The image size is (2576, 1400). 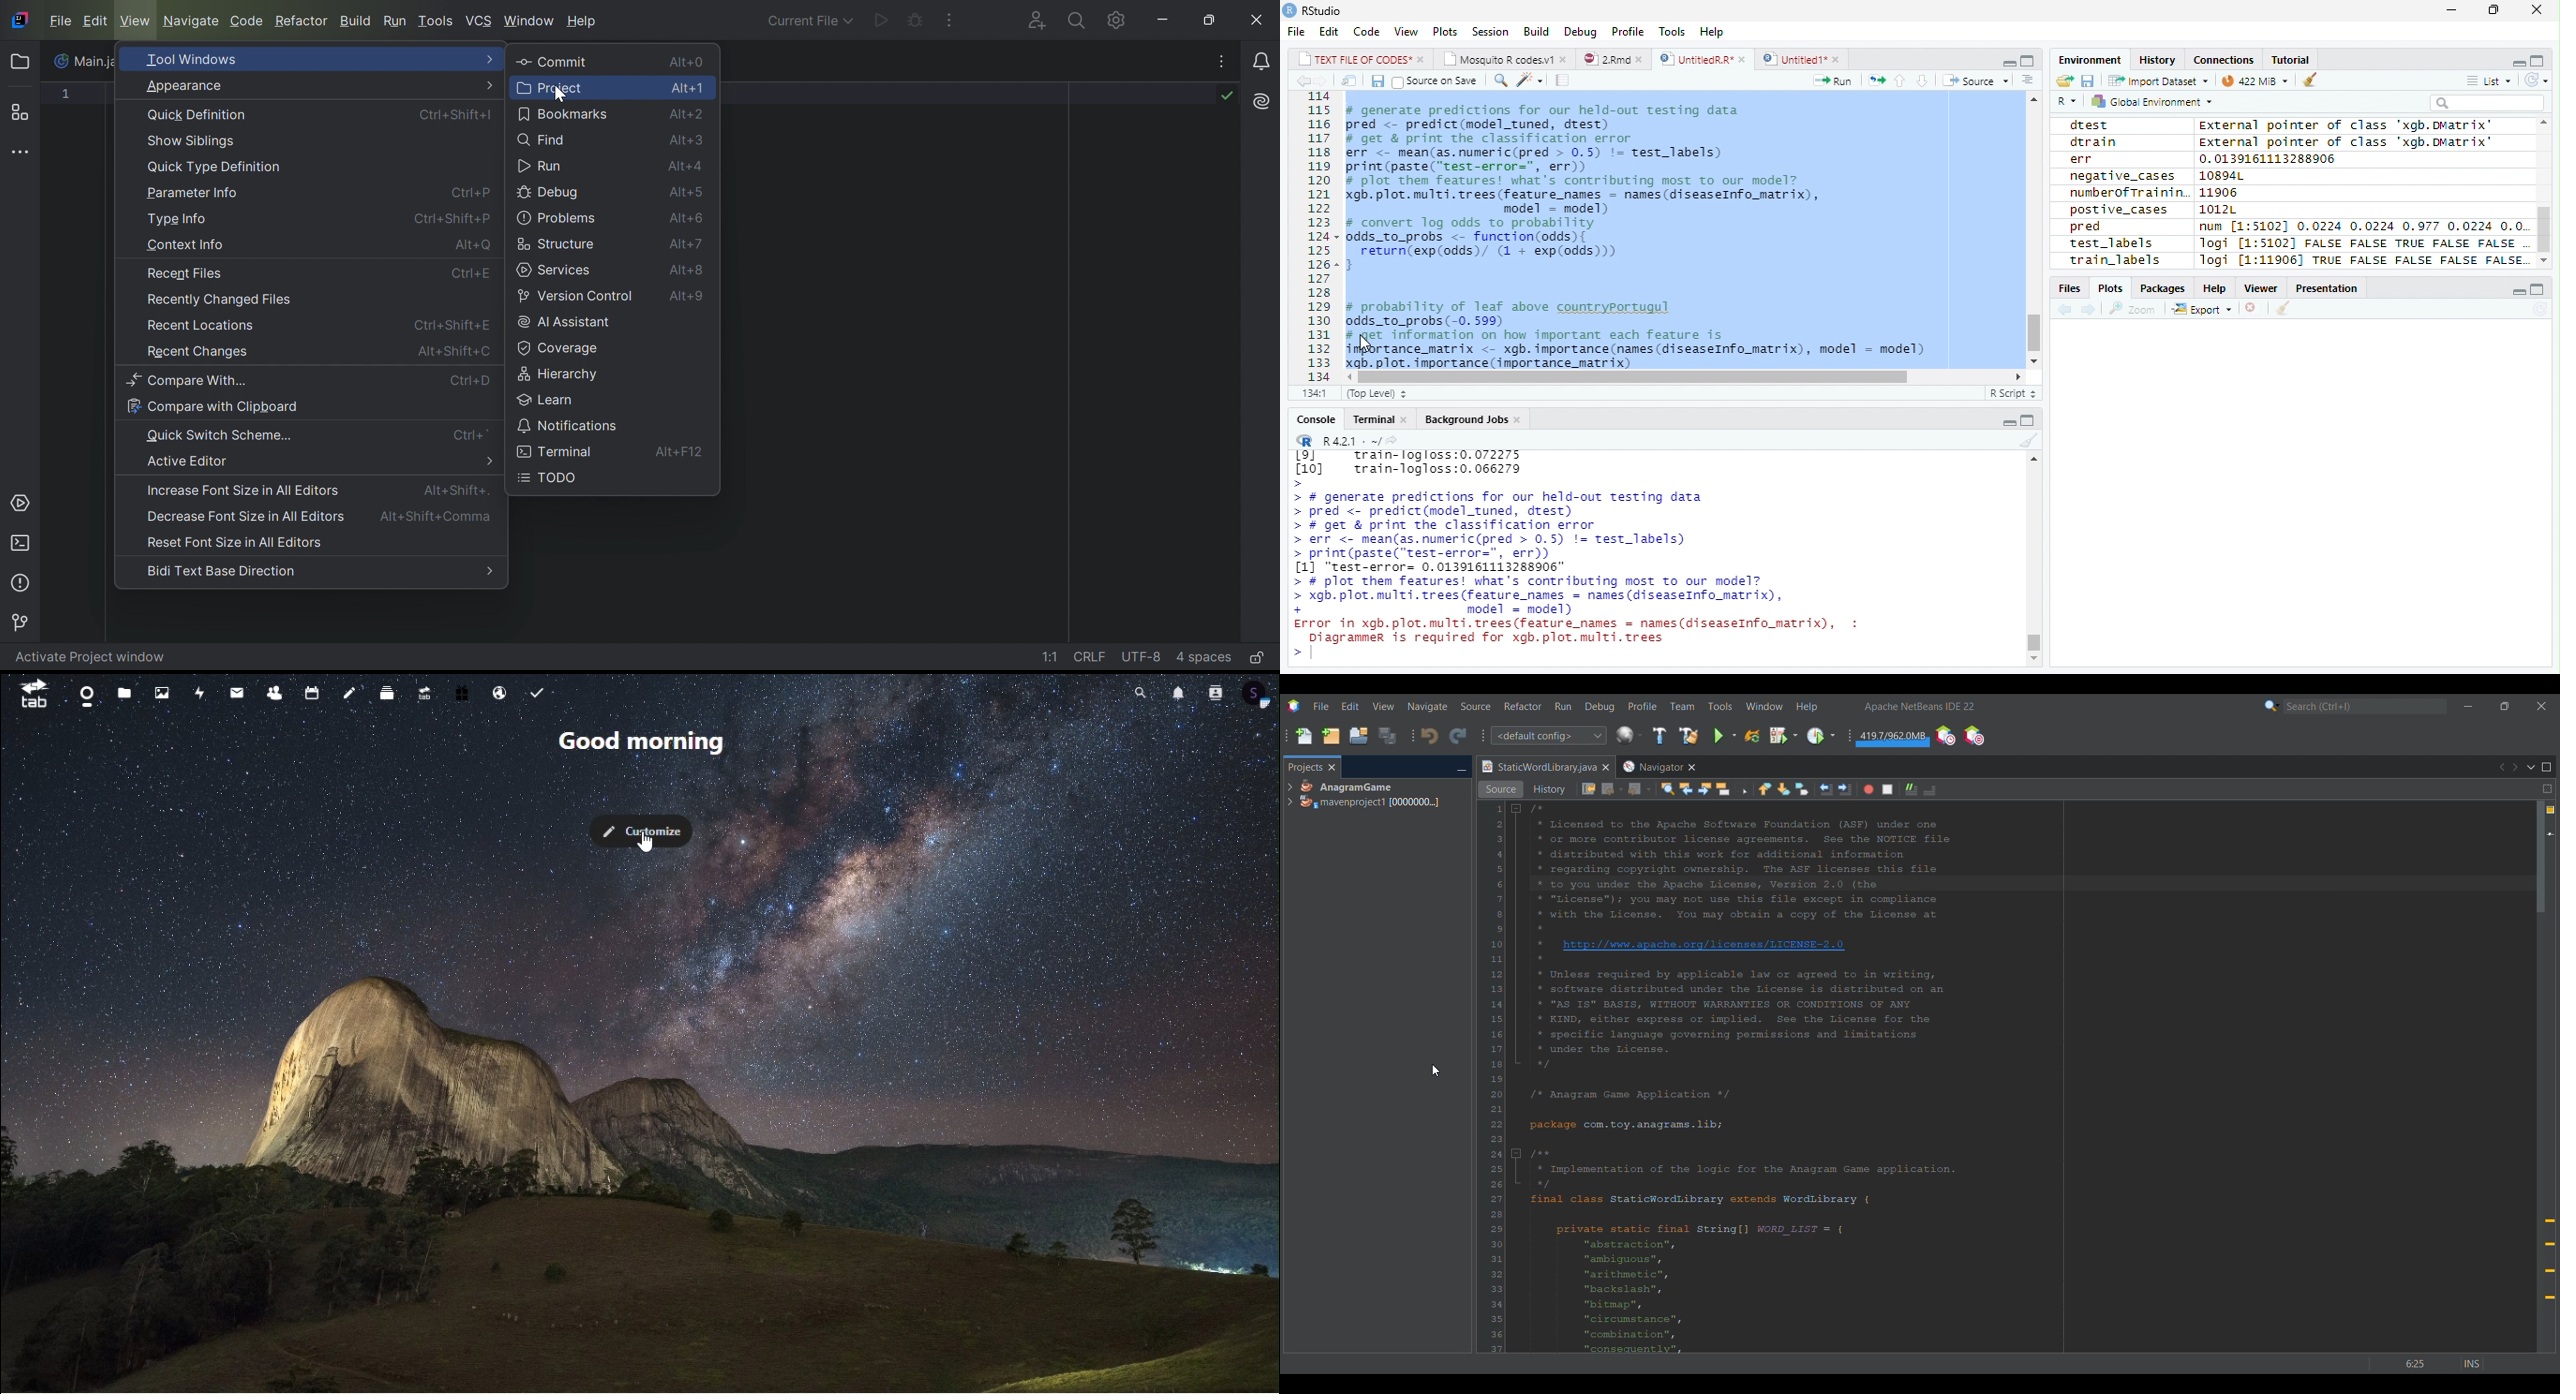 I want to click on Minimize, so click(x=2519, y=290).